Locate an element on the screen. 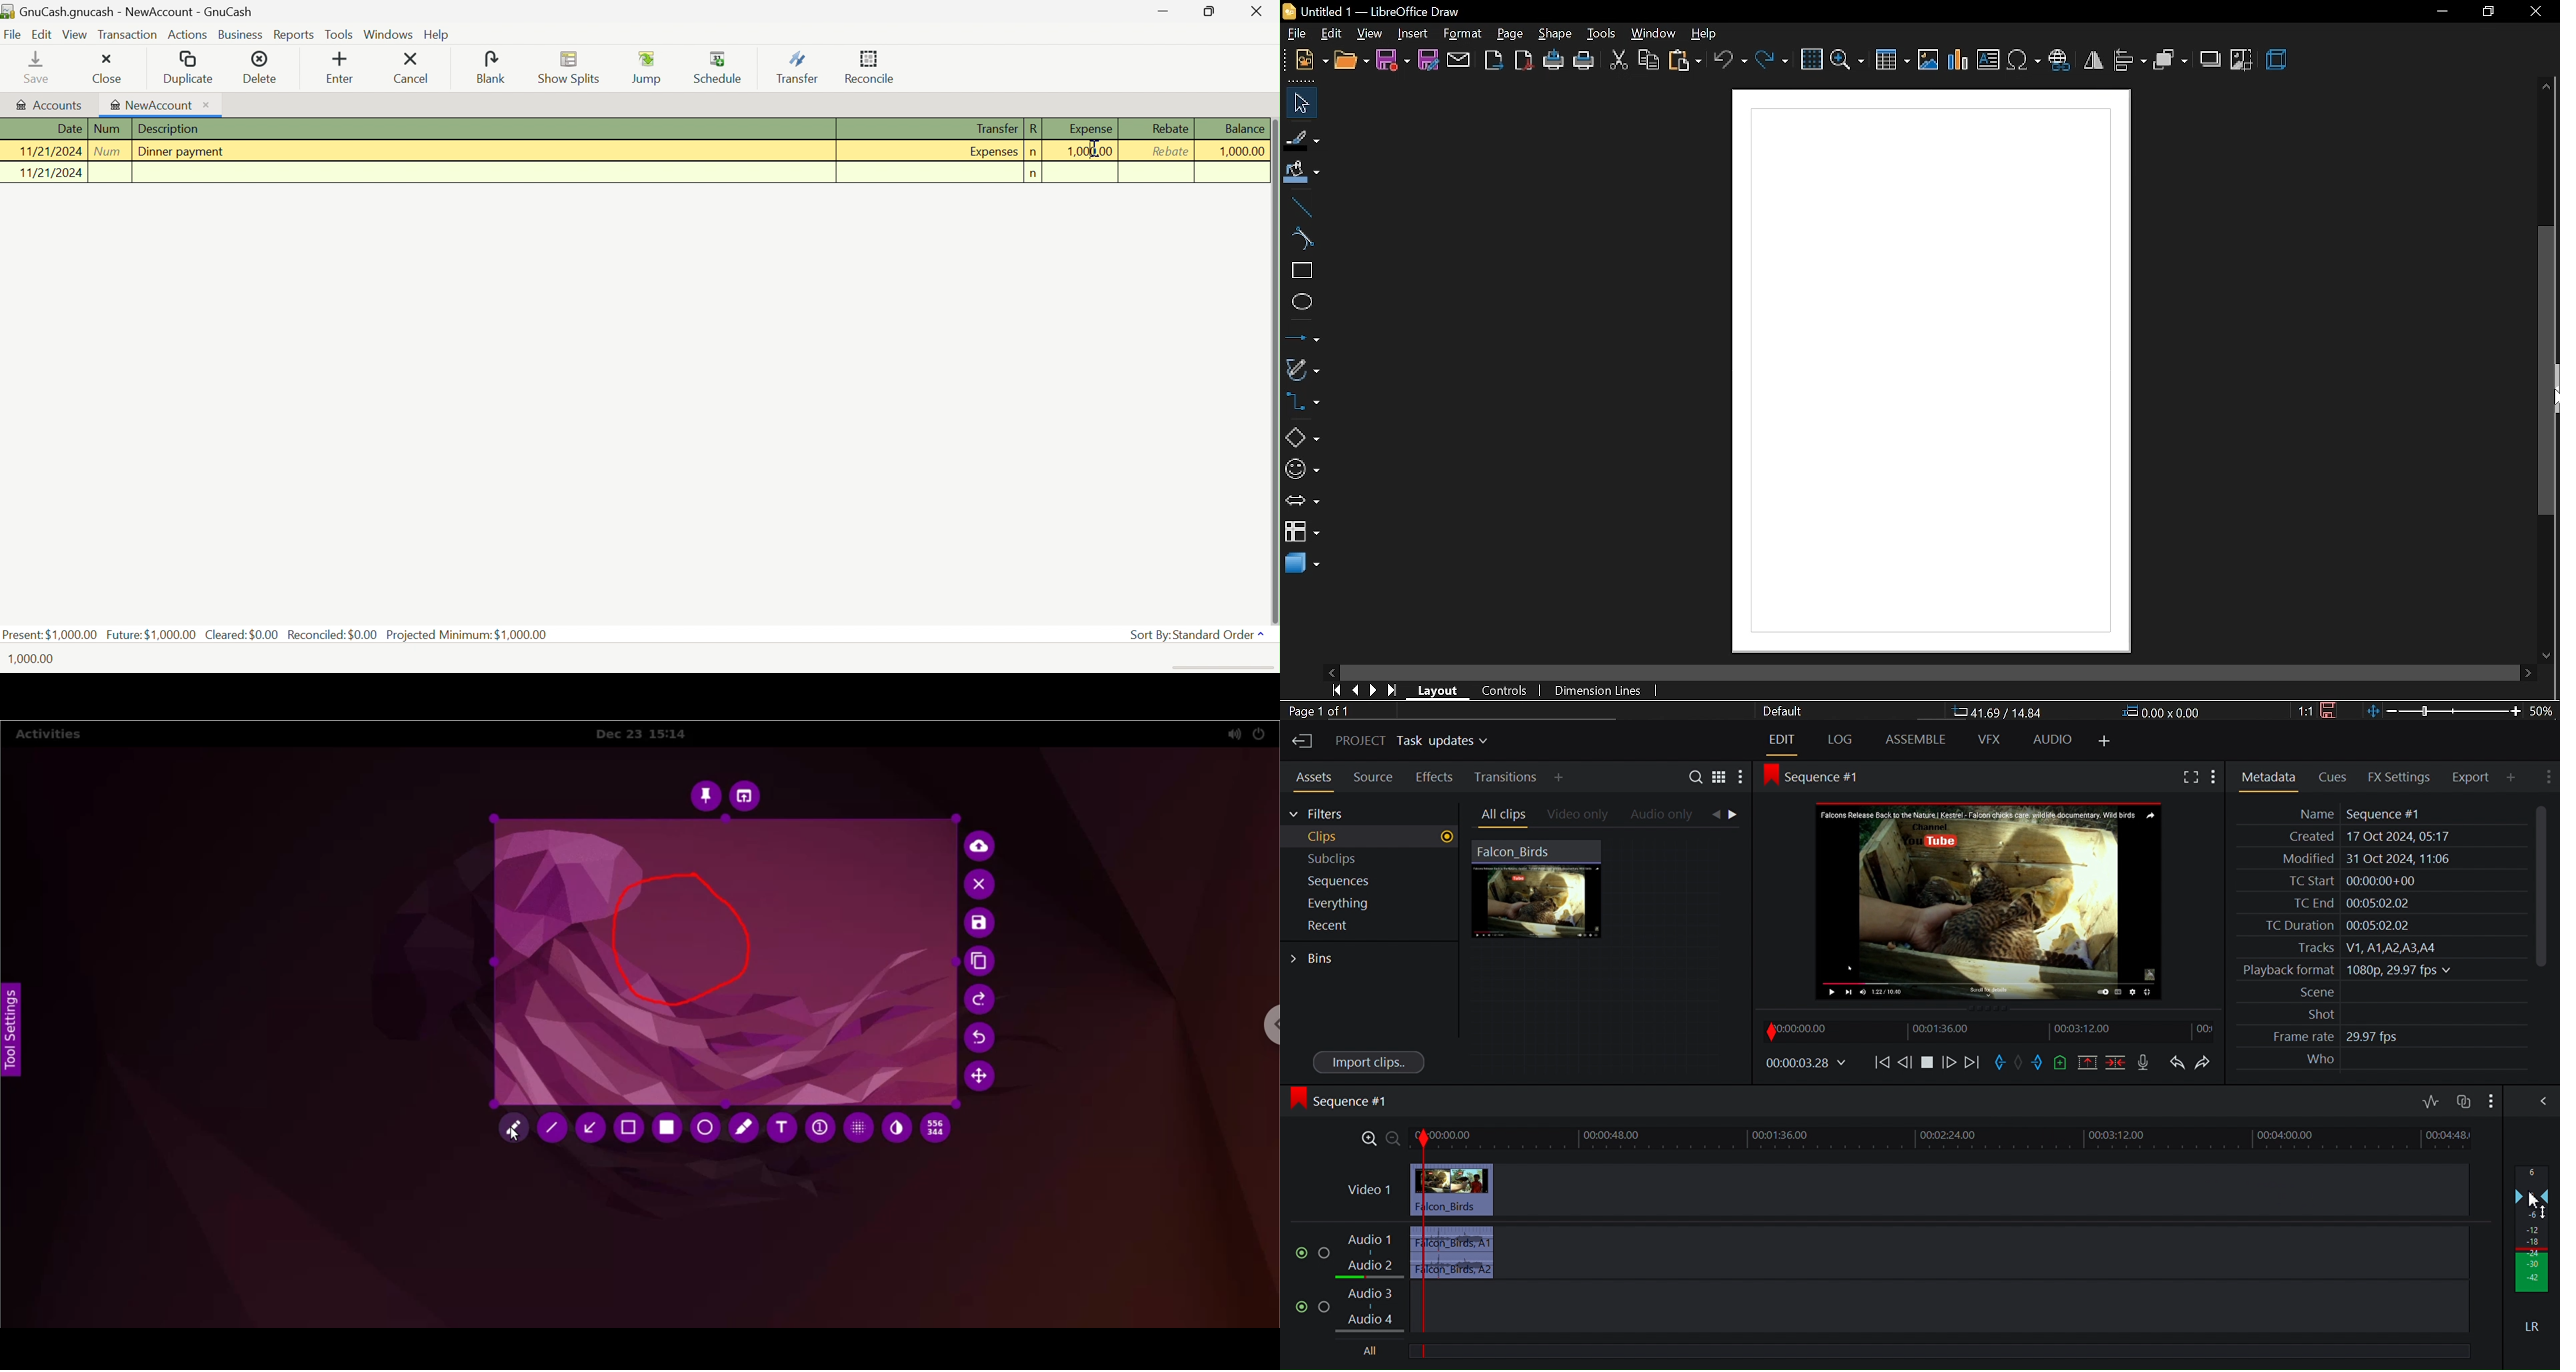 The height and width of the screenshot is (1372, 2576). insert hyperlink is located at coordinates (2059, 61).